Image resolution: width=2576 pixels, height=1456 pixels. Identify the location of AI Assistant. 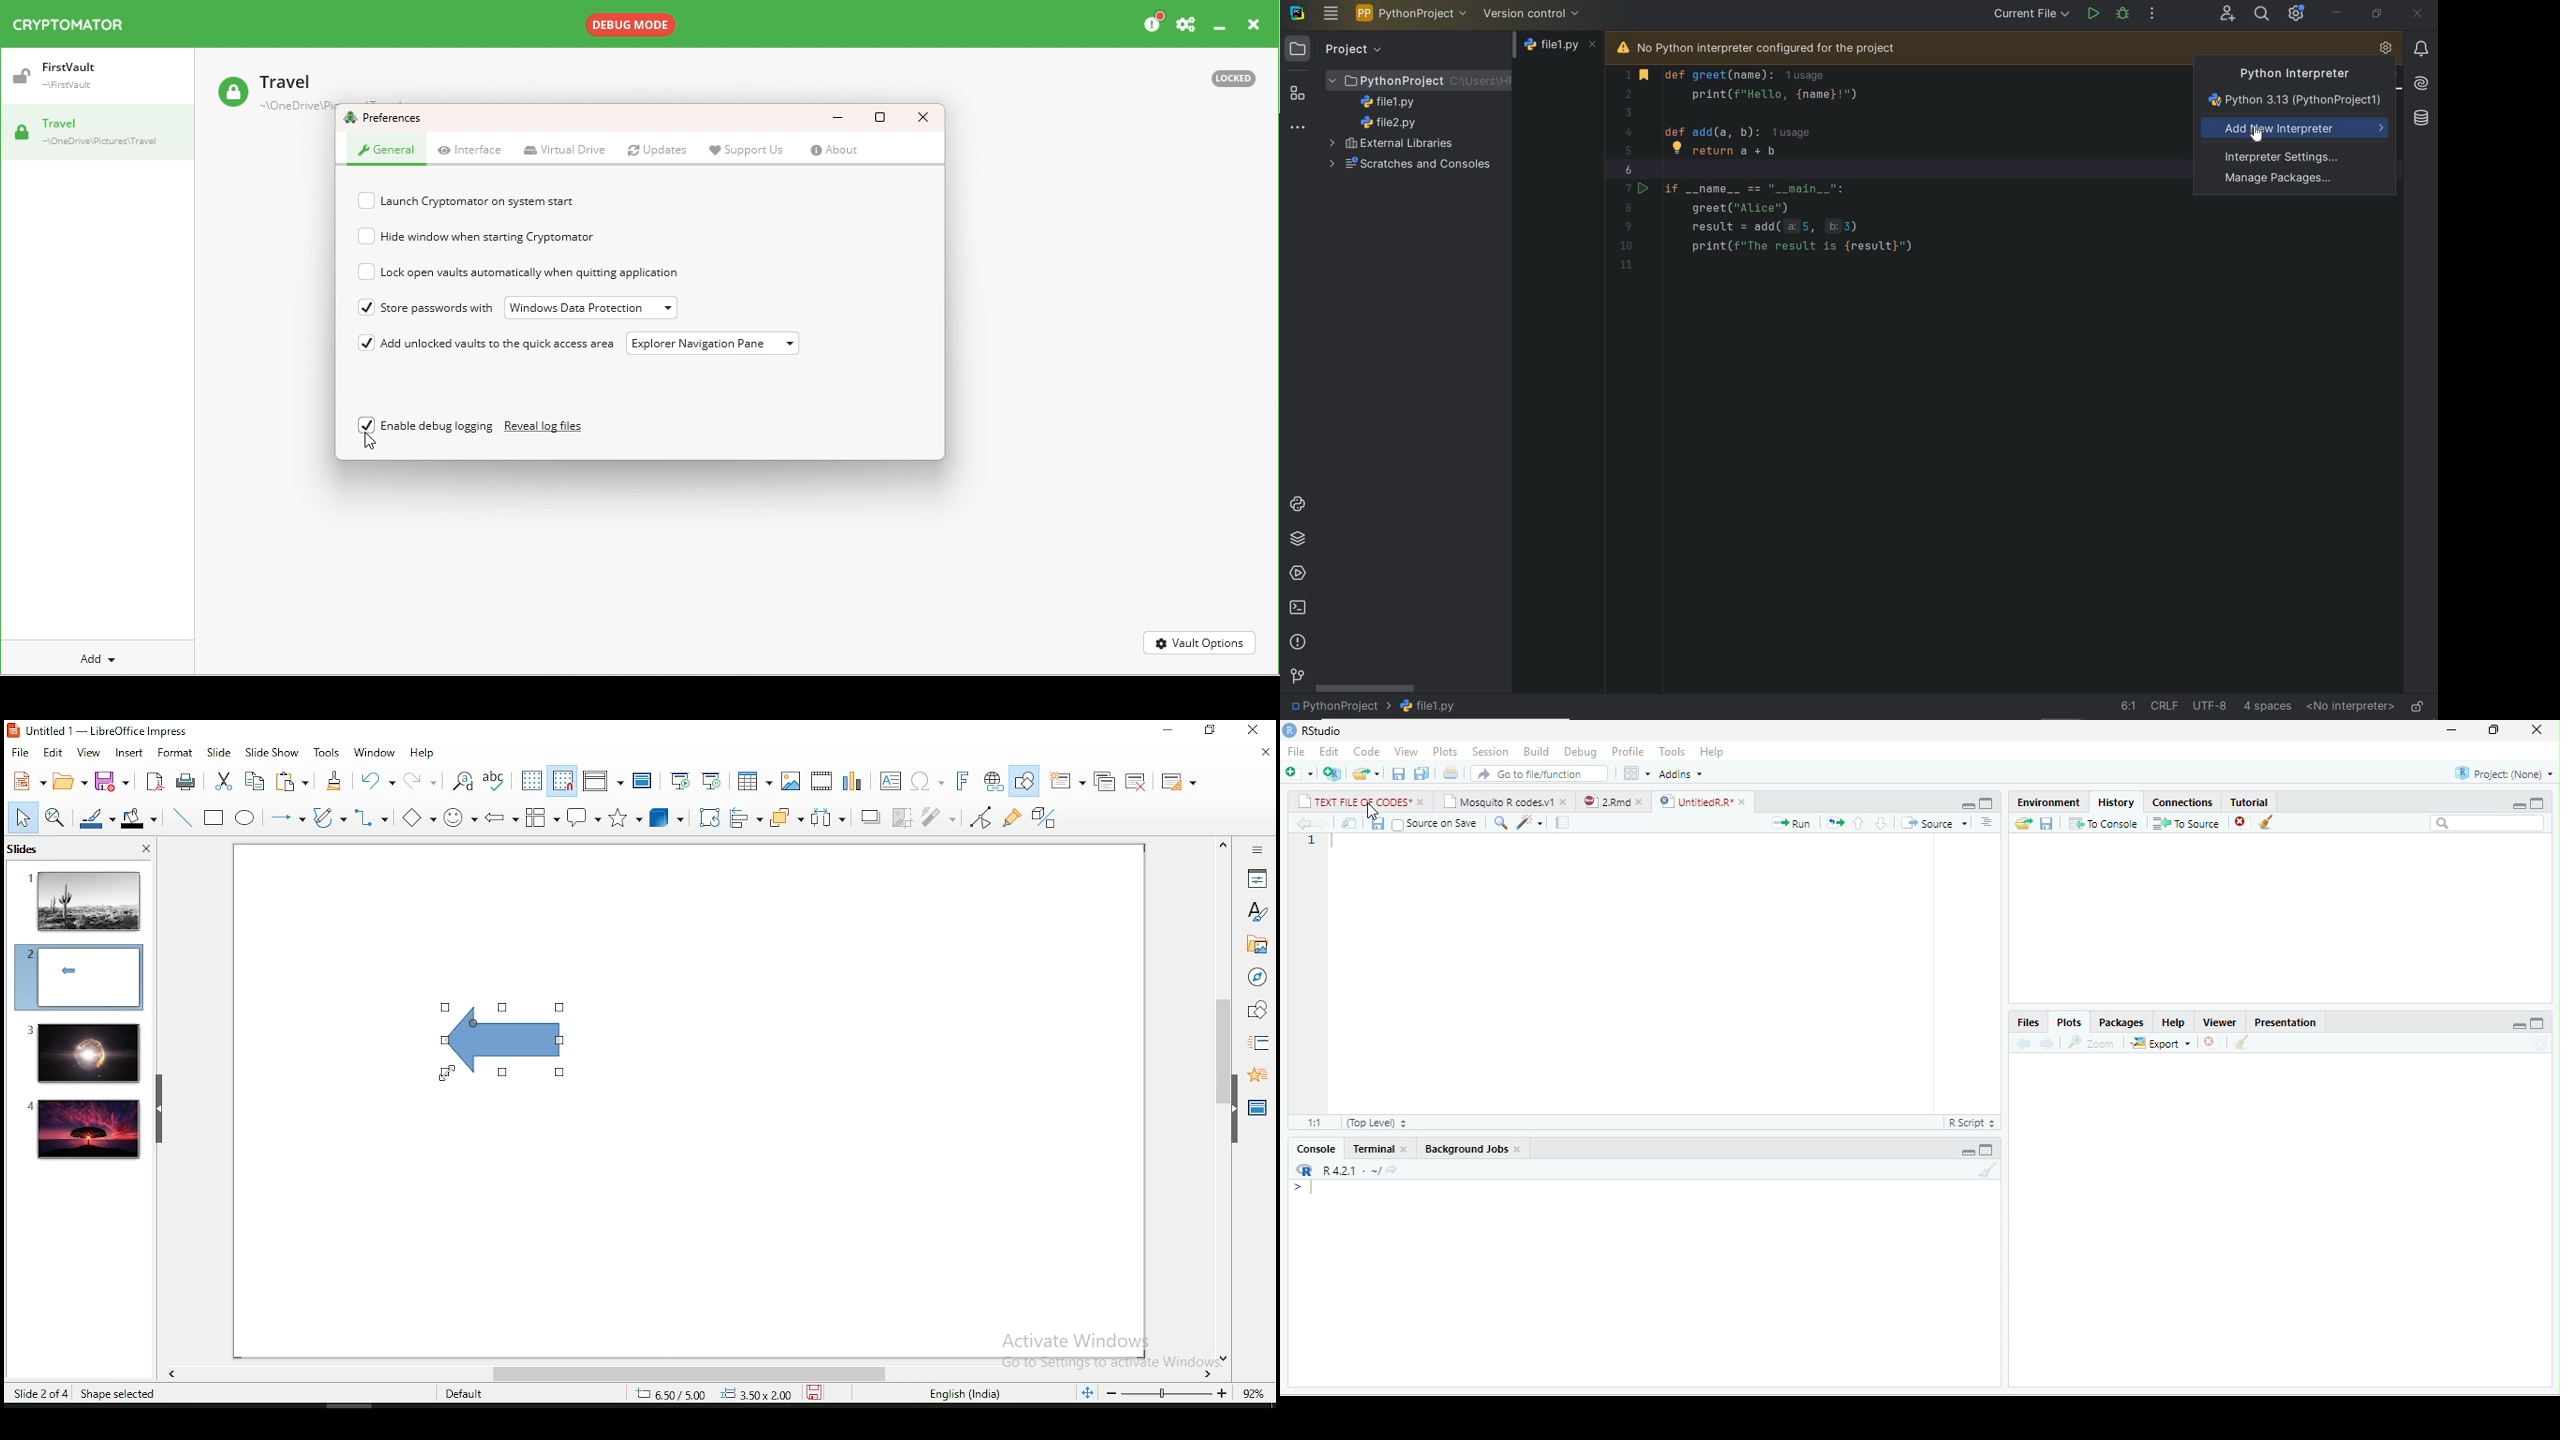
(2420, 82).